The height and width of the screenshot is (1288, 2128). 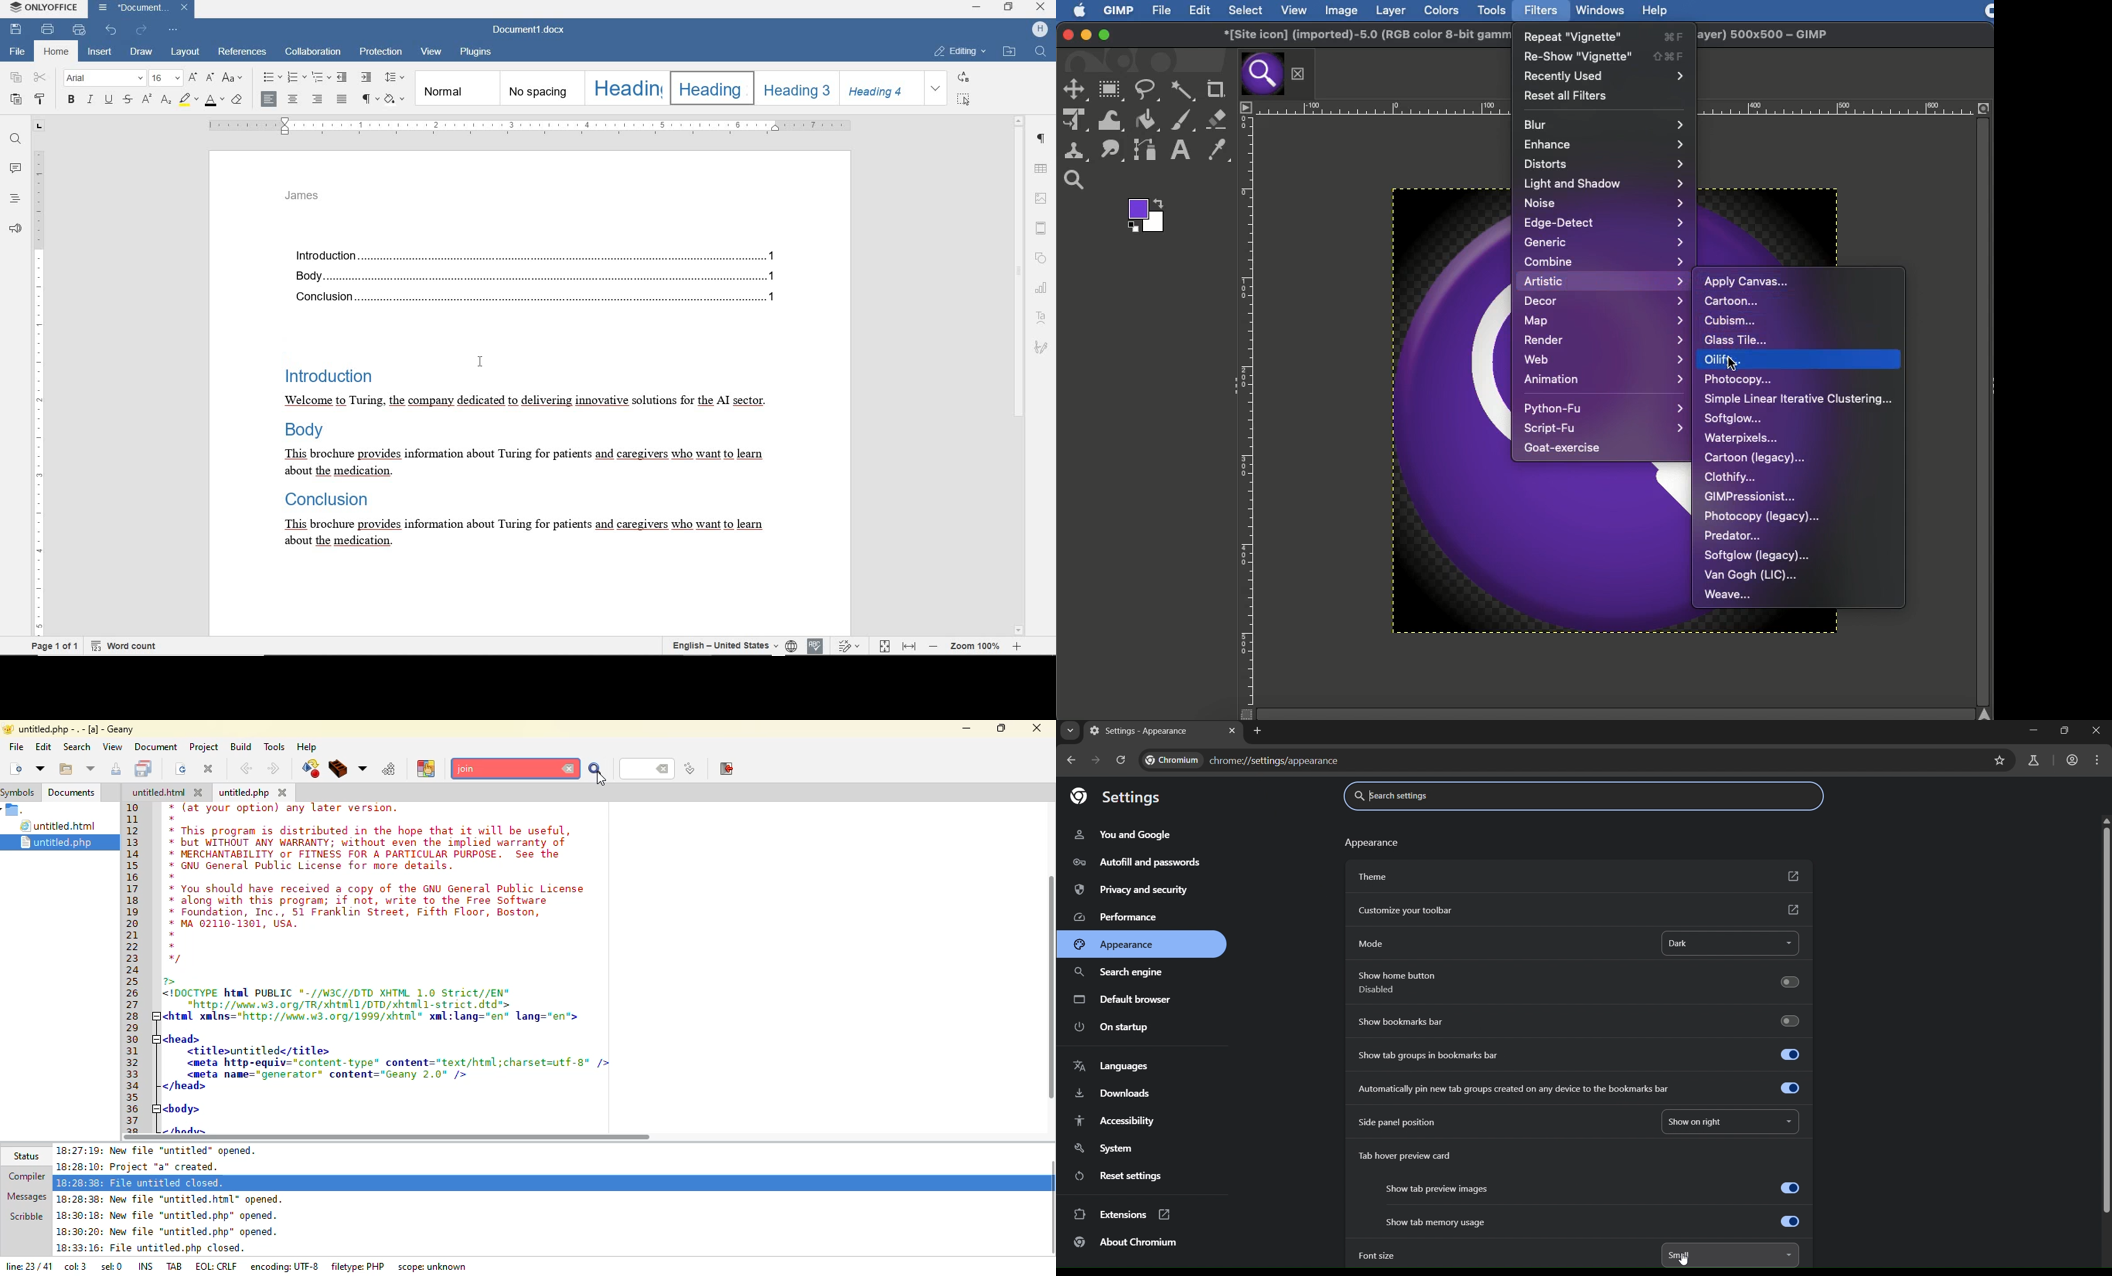 I want to click on reload, so click(x=181, y=769).